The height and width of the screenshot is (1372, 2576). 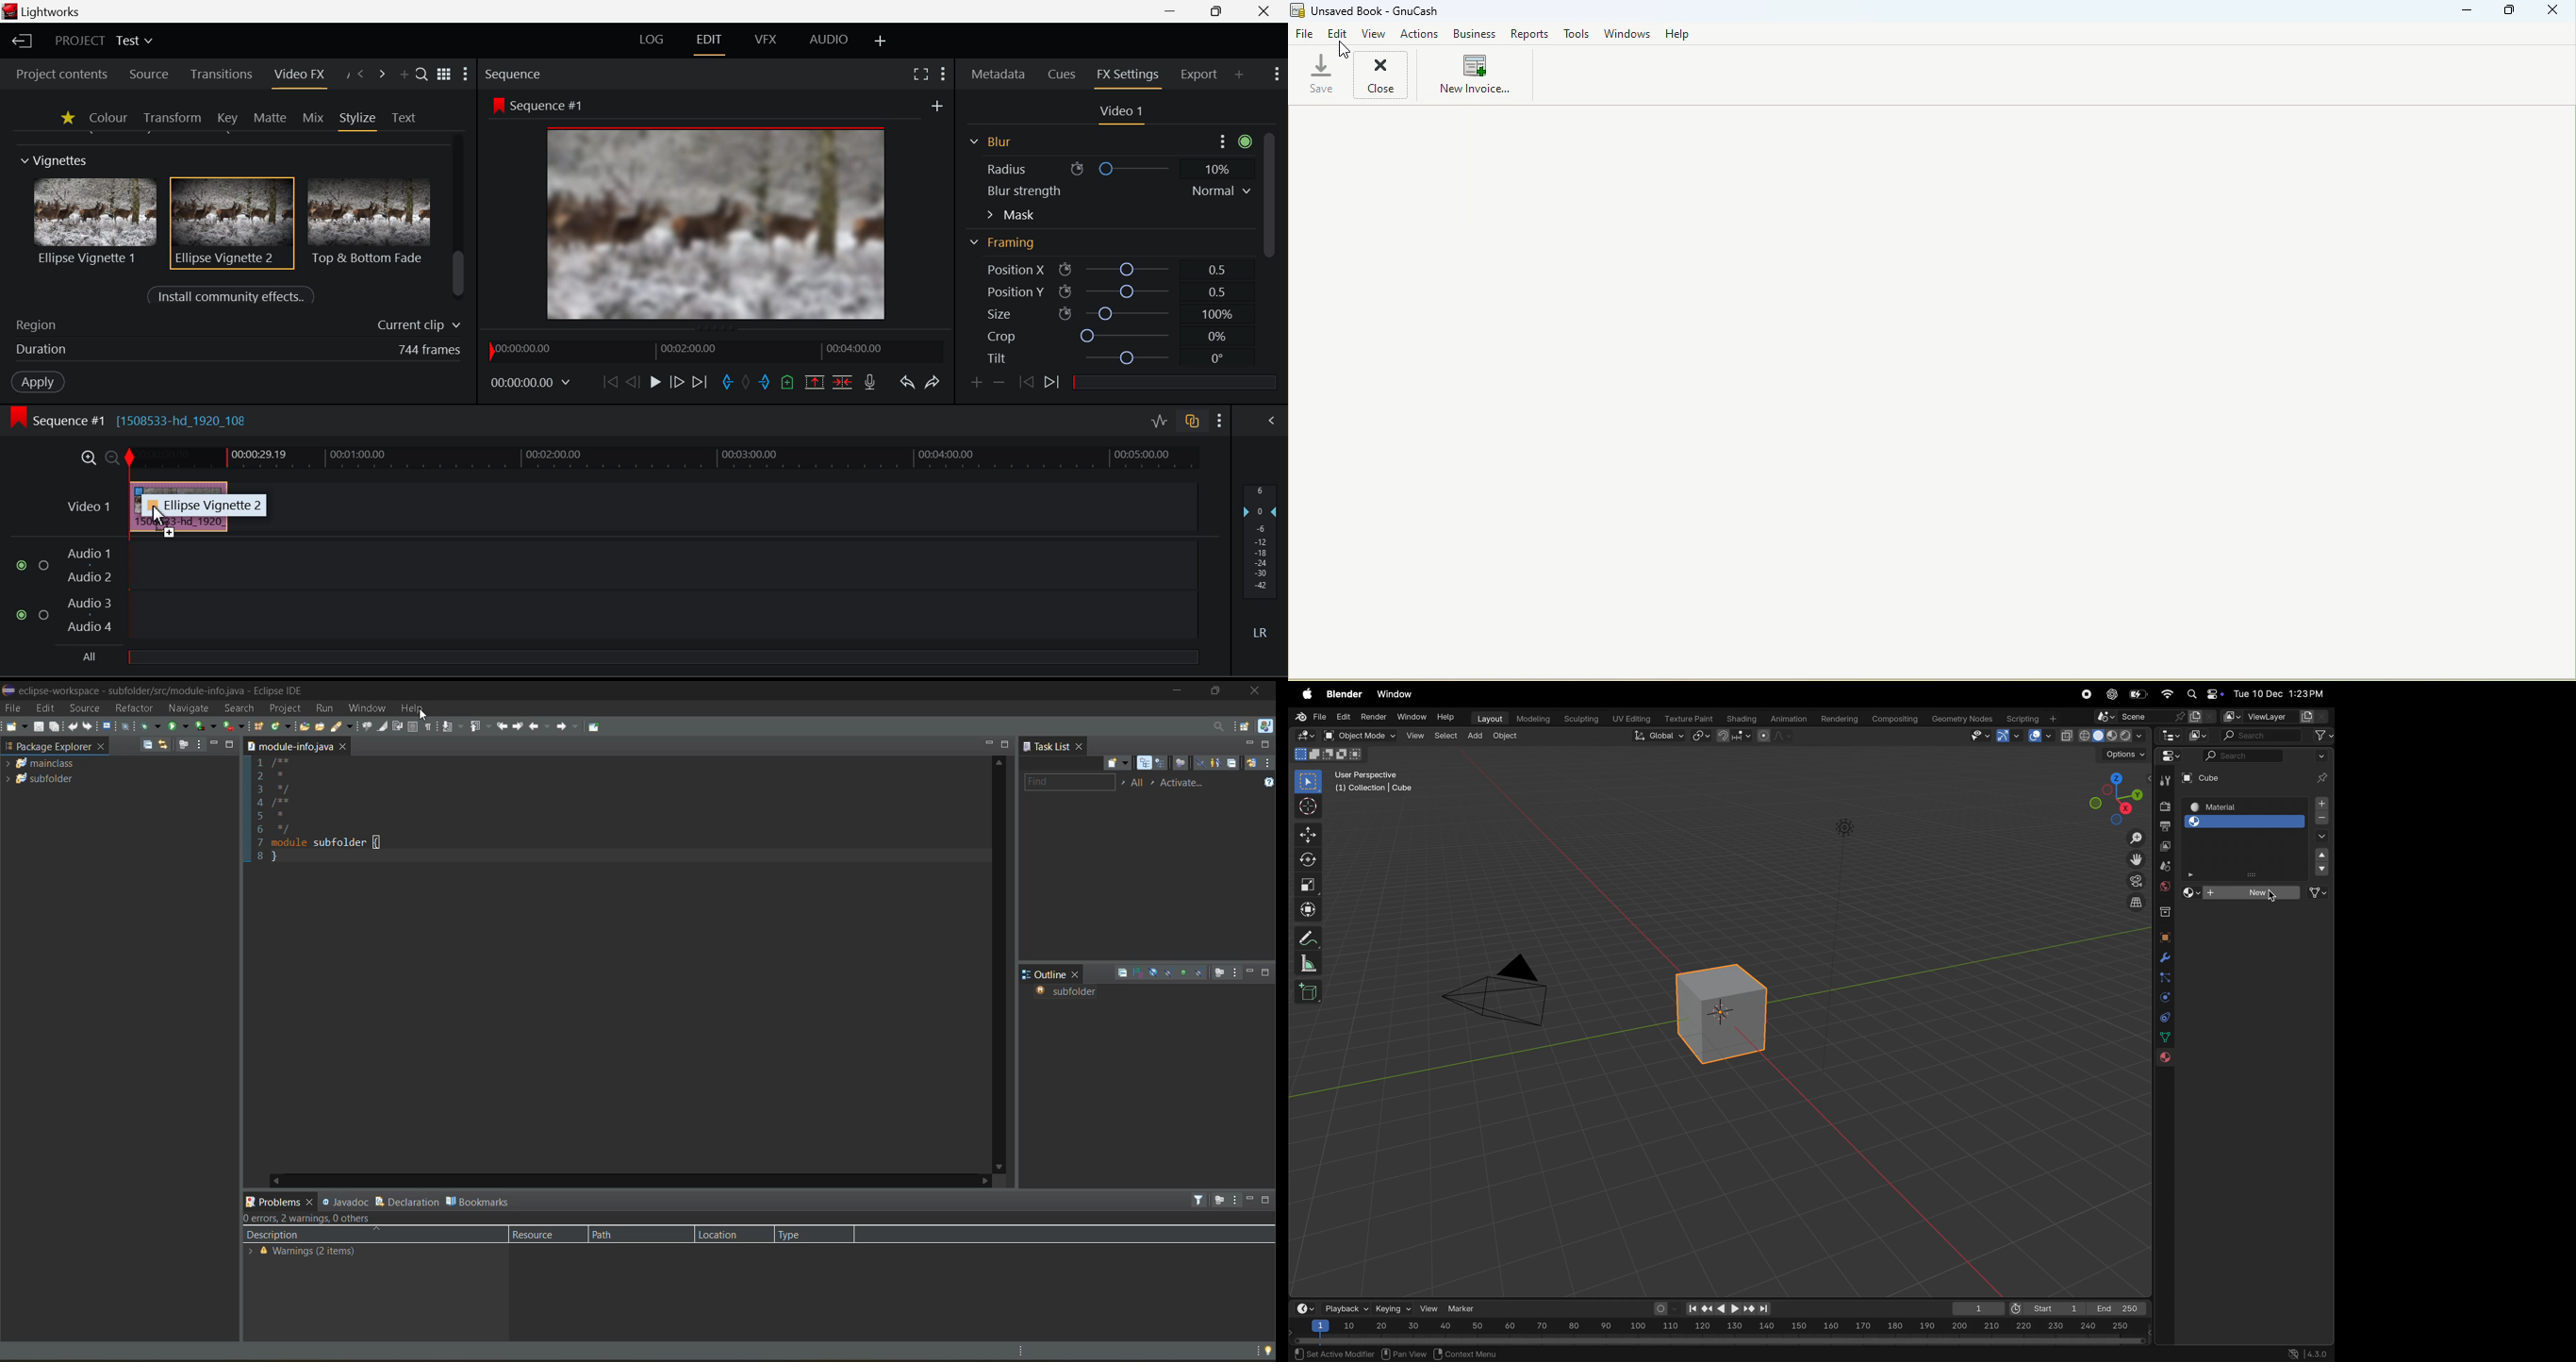 I want to click on Mix, so click(x=313, y=117).